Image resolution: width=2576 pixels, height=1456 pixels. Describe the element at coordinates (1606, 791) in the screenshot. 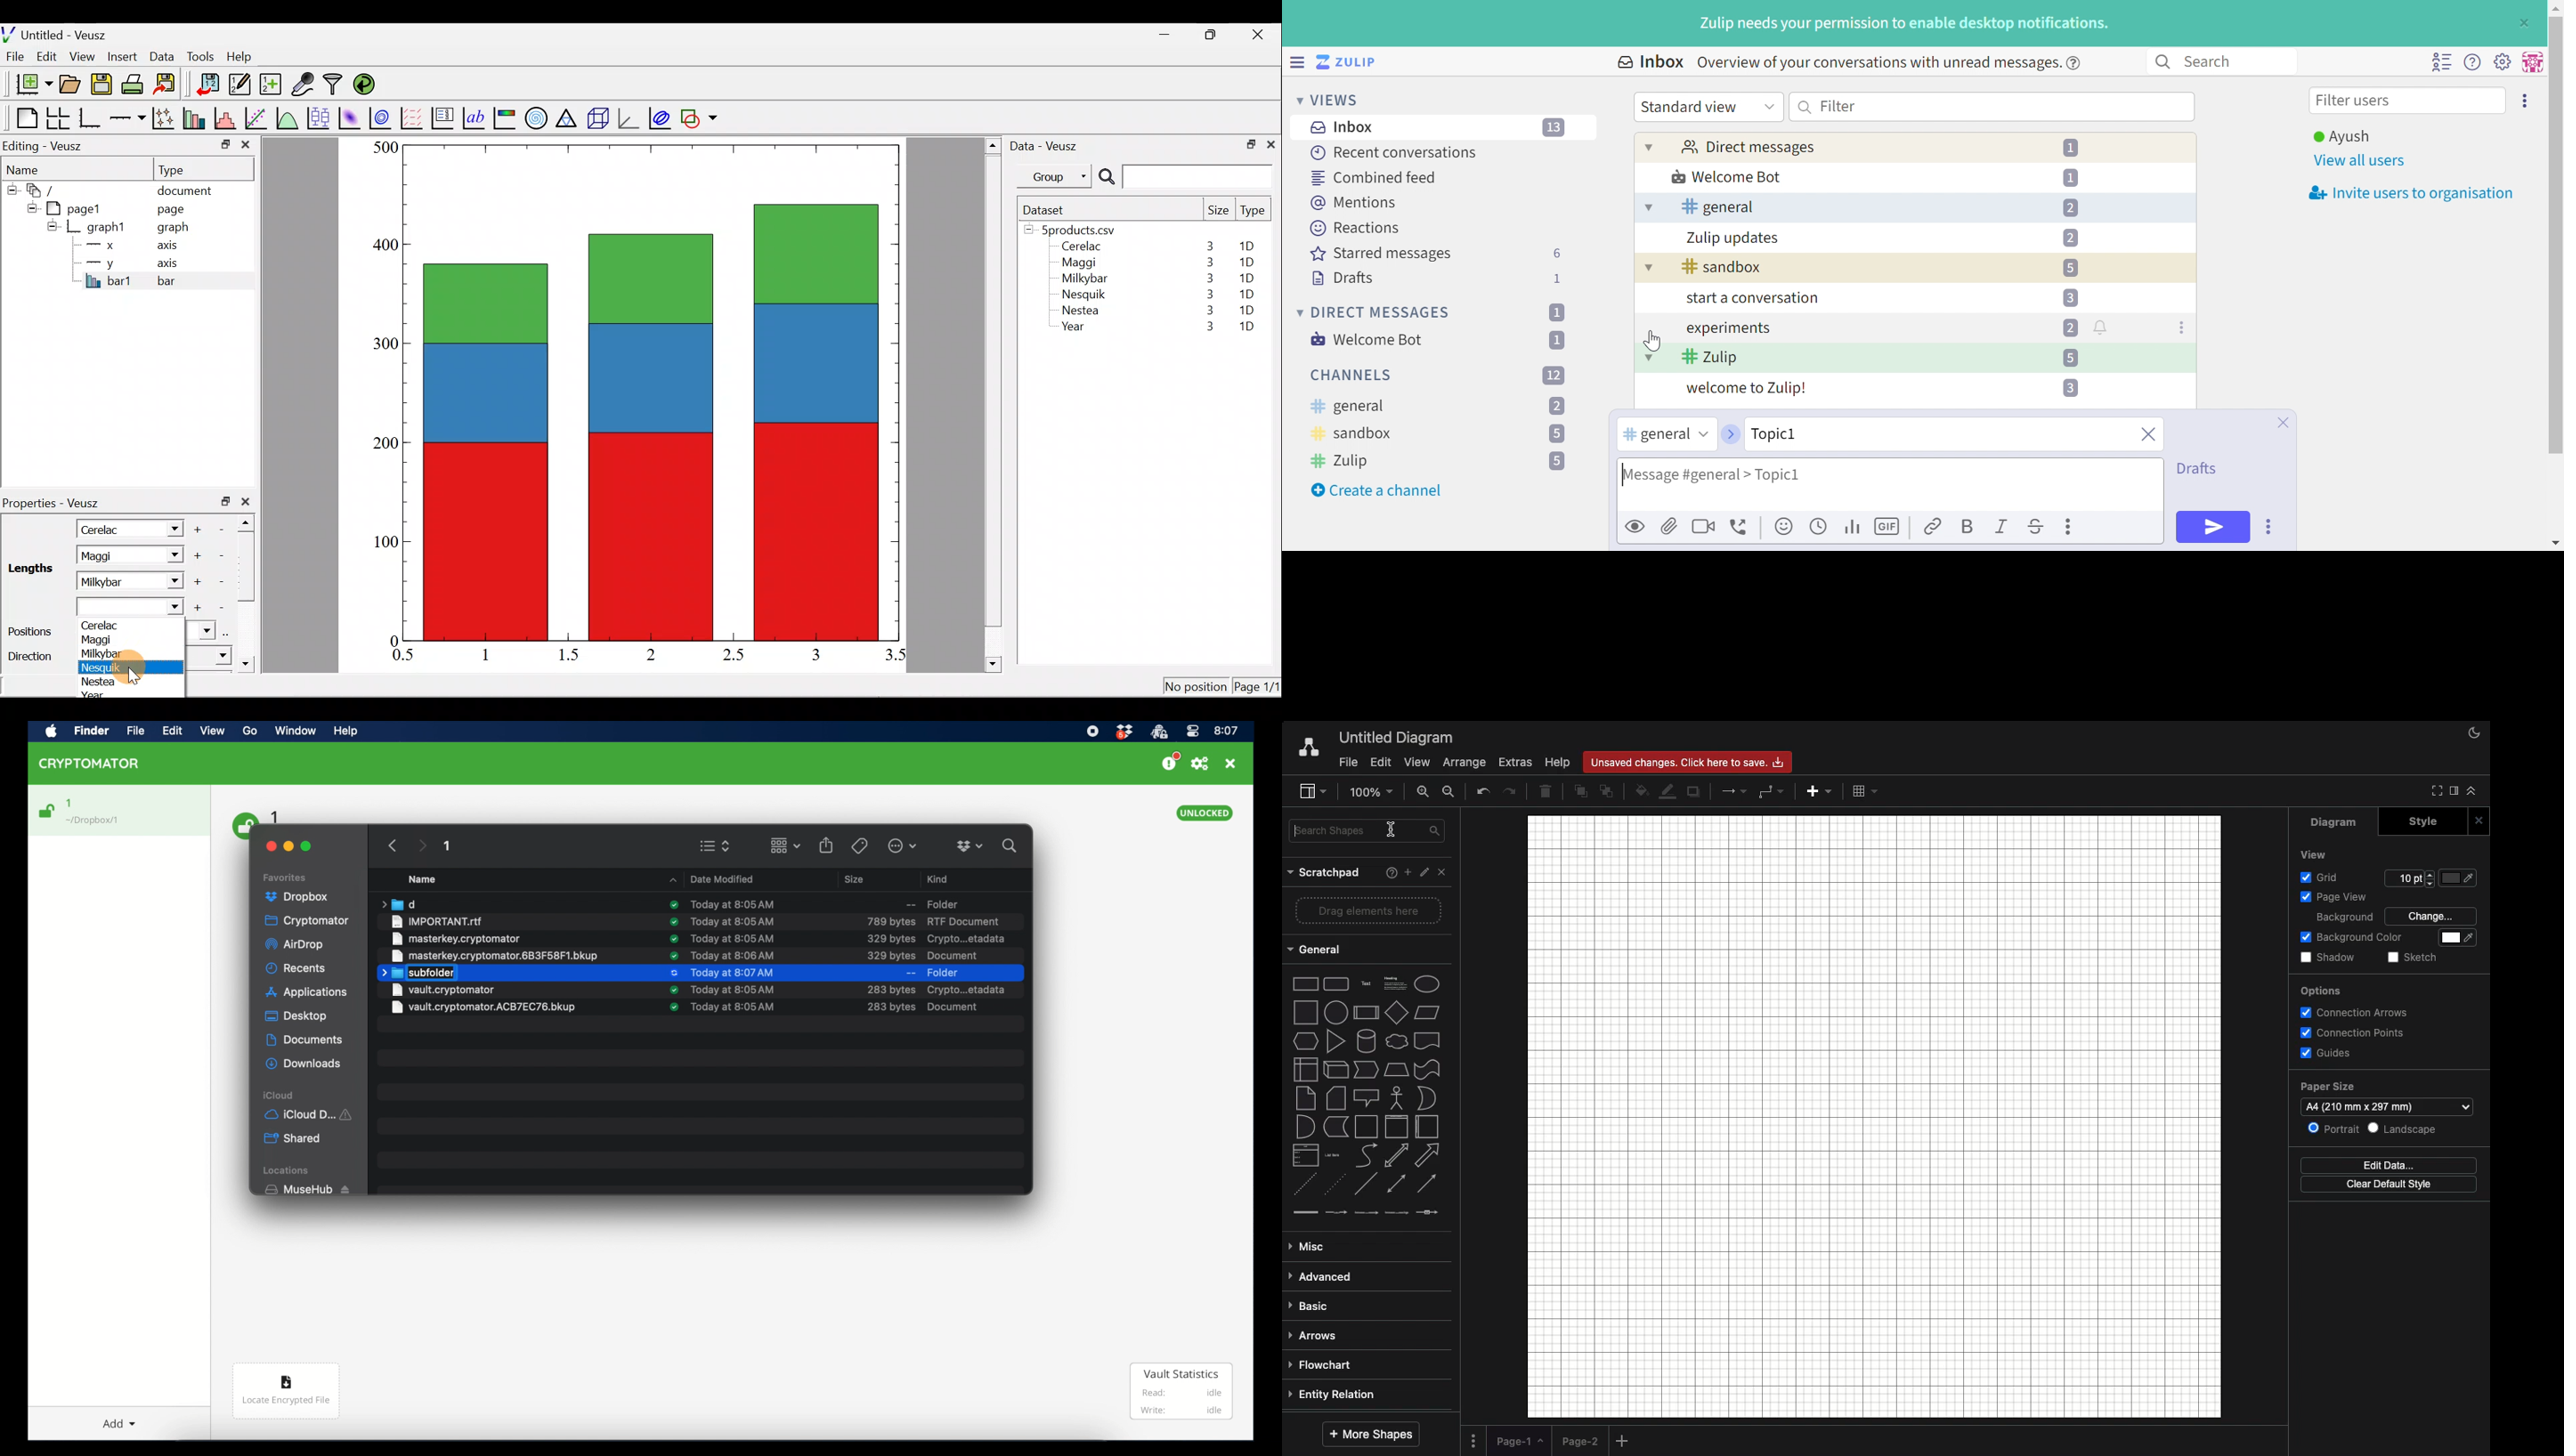

I see `To back` at that location.